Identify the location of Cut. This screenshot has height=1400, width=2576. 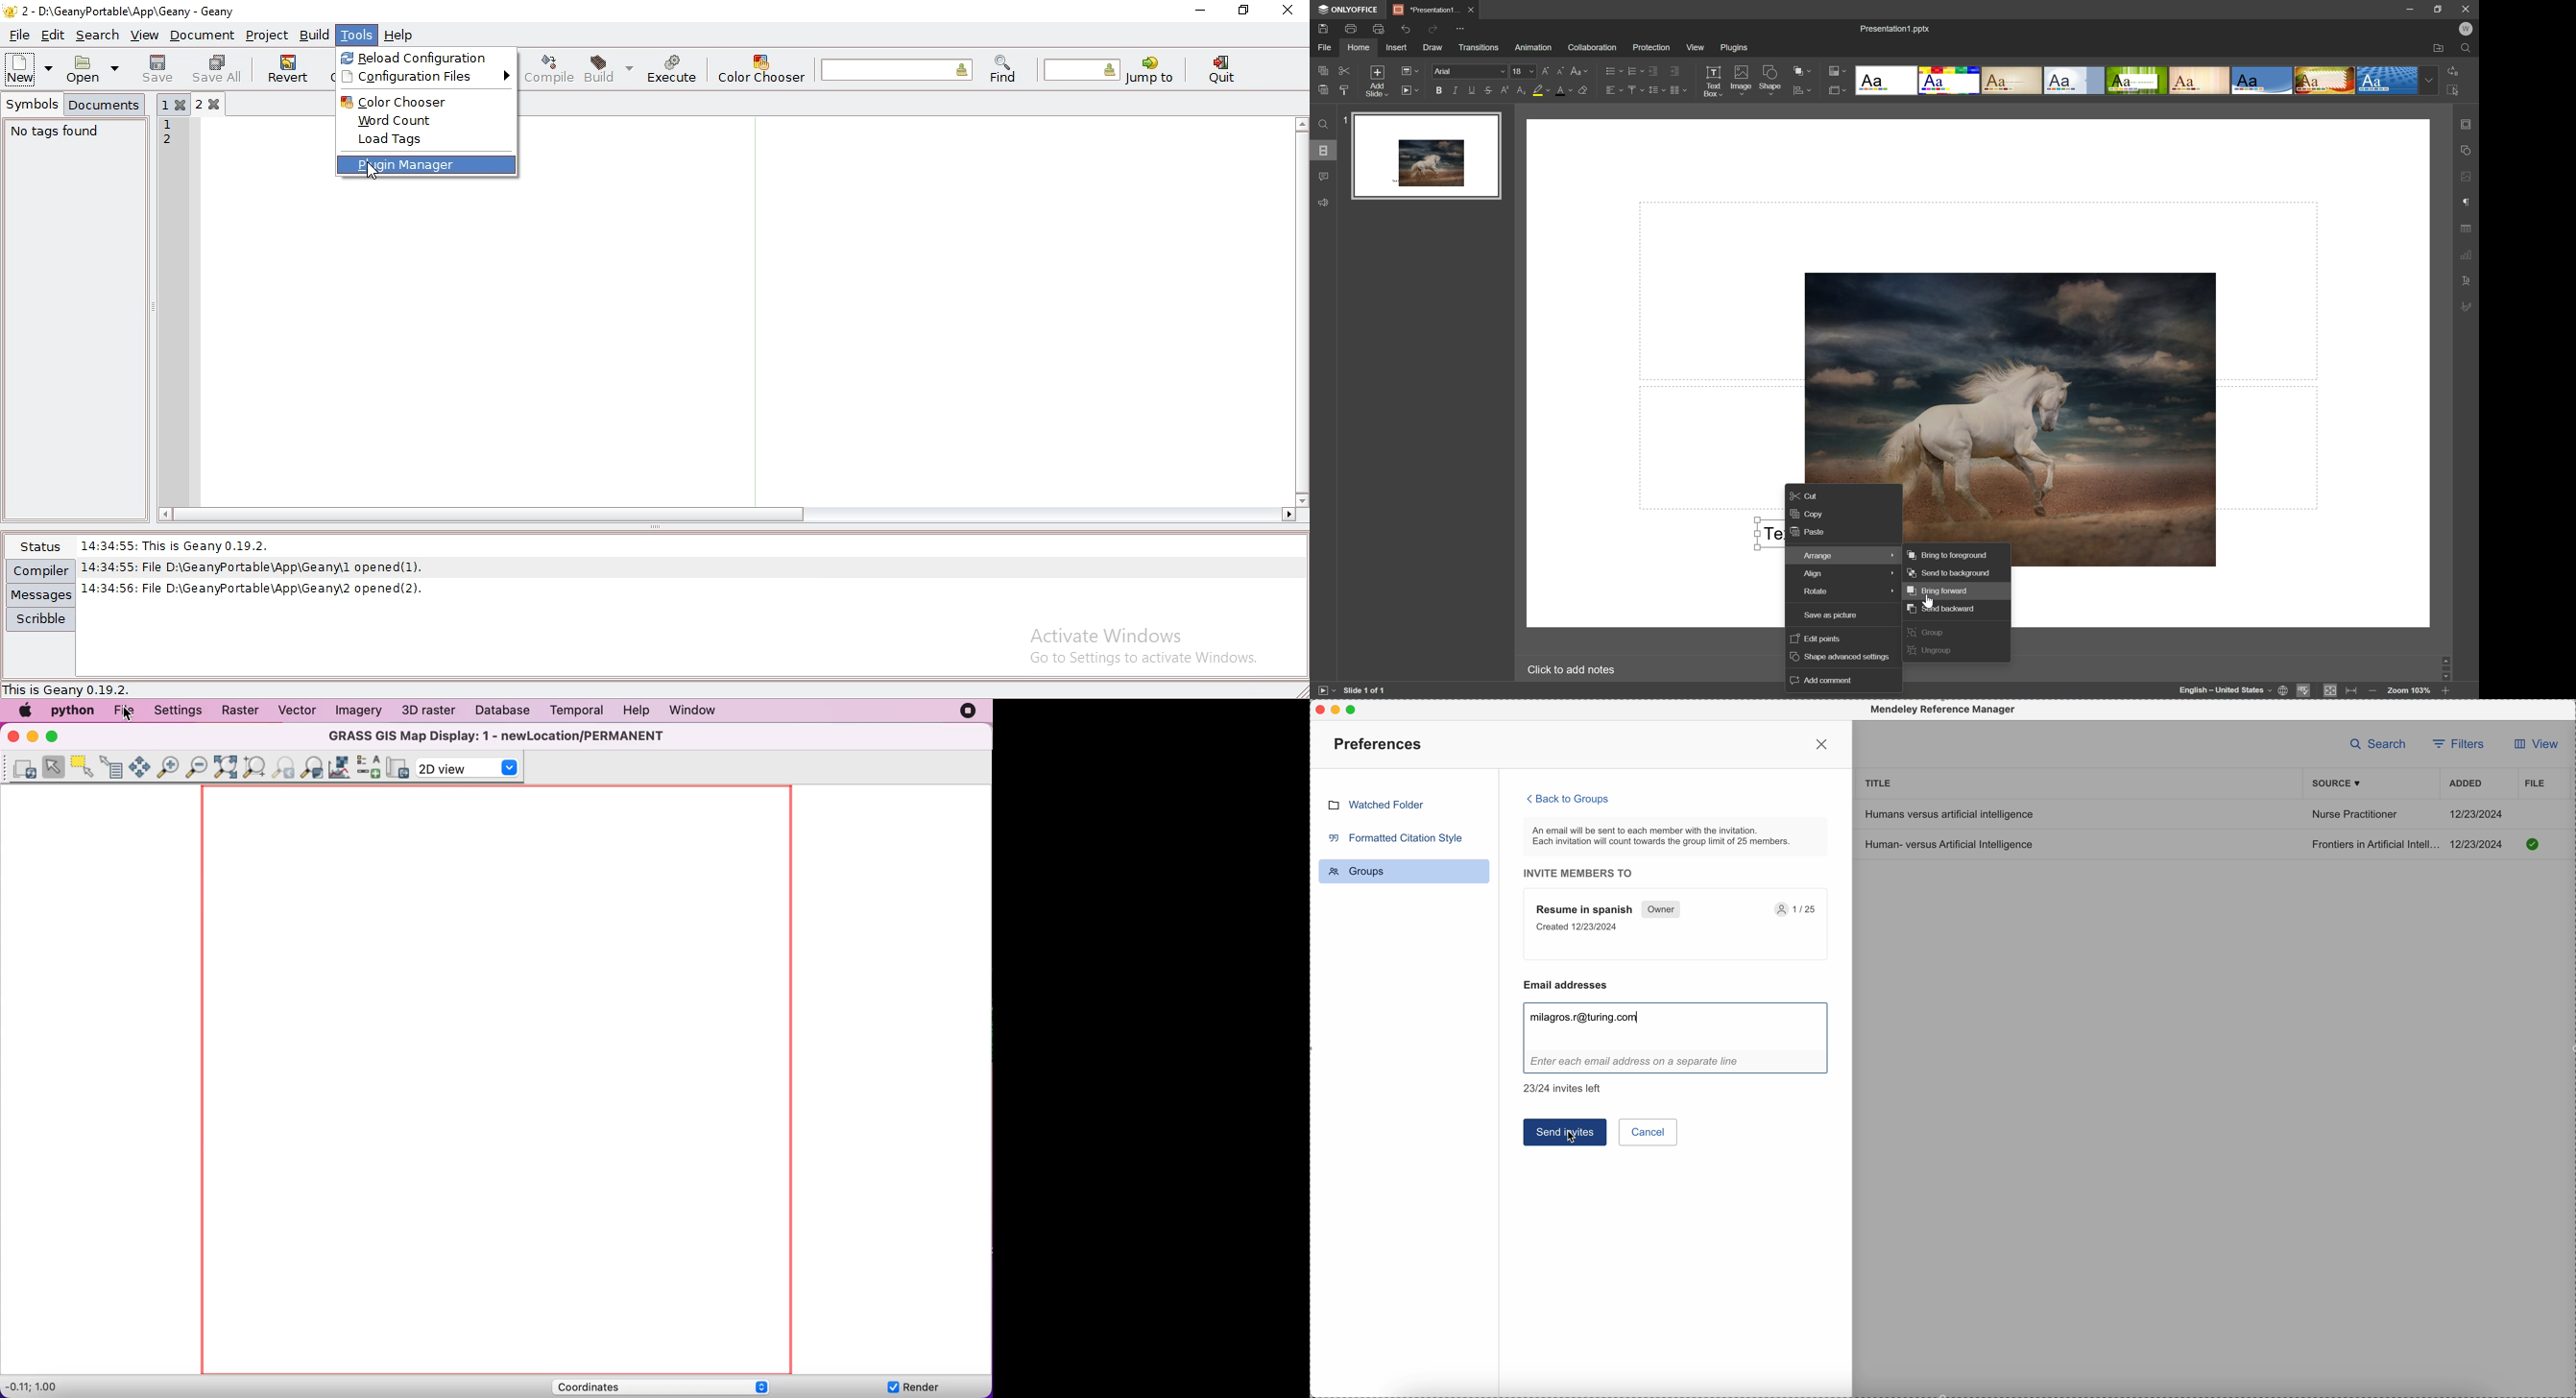
(1807, 494).